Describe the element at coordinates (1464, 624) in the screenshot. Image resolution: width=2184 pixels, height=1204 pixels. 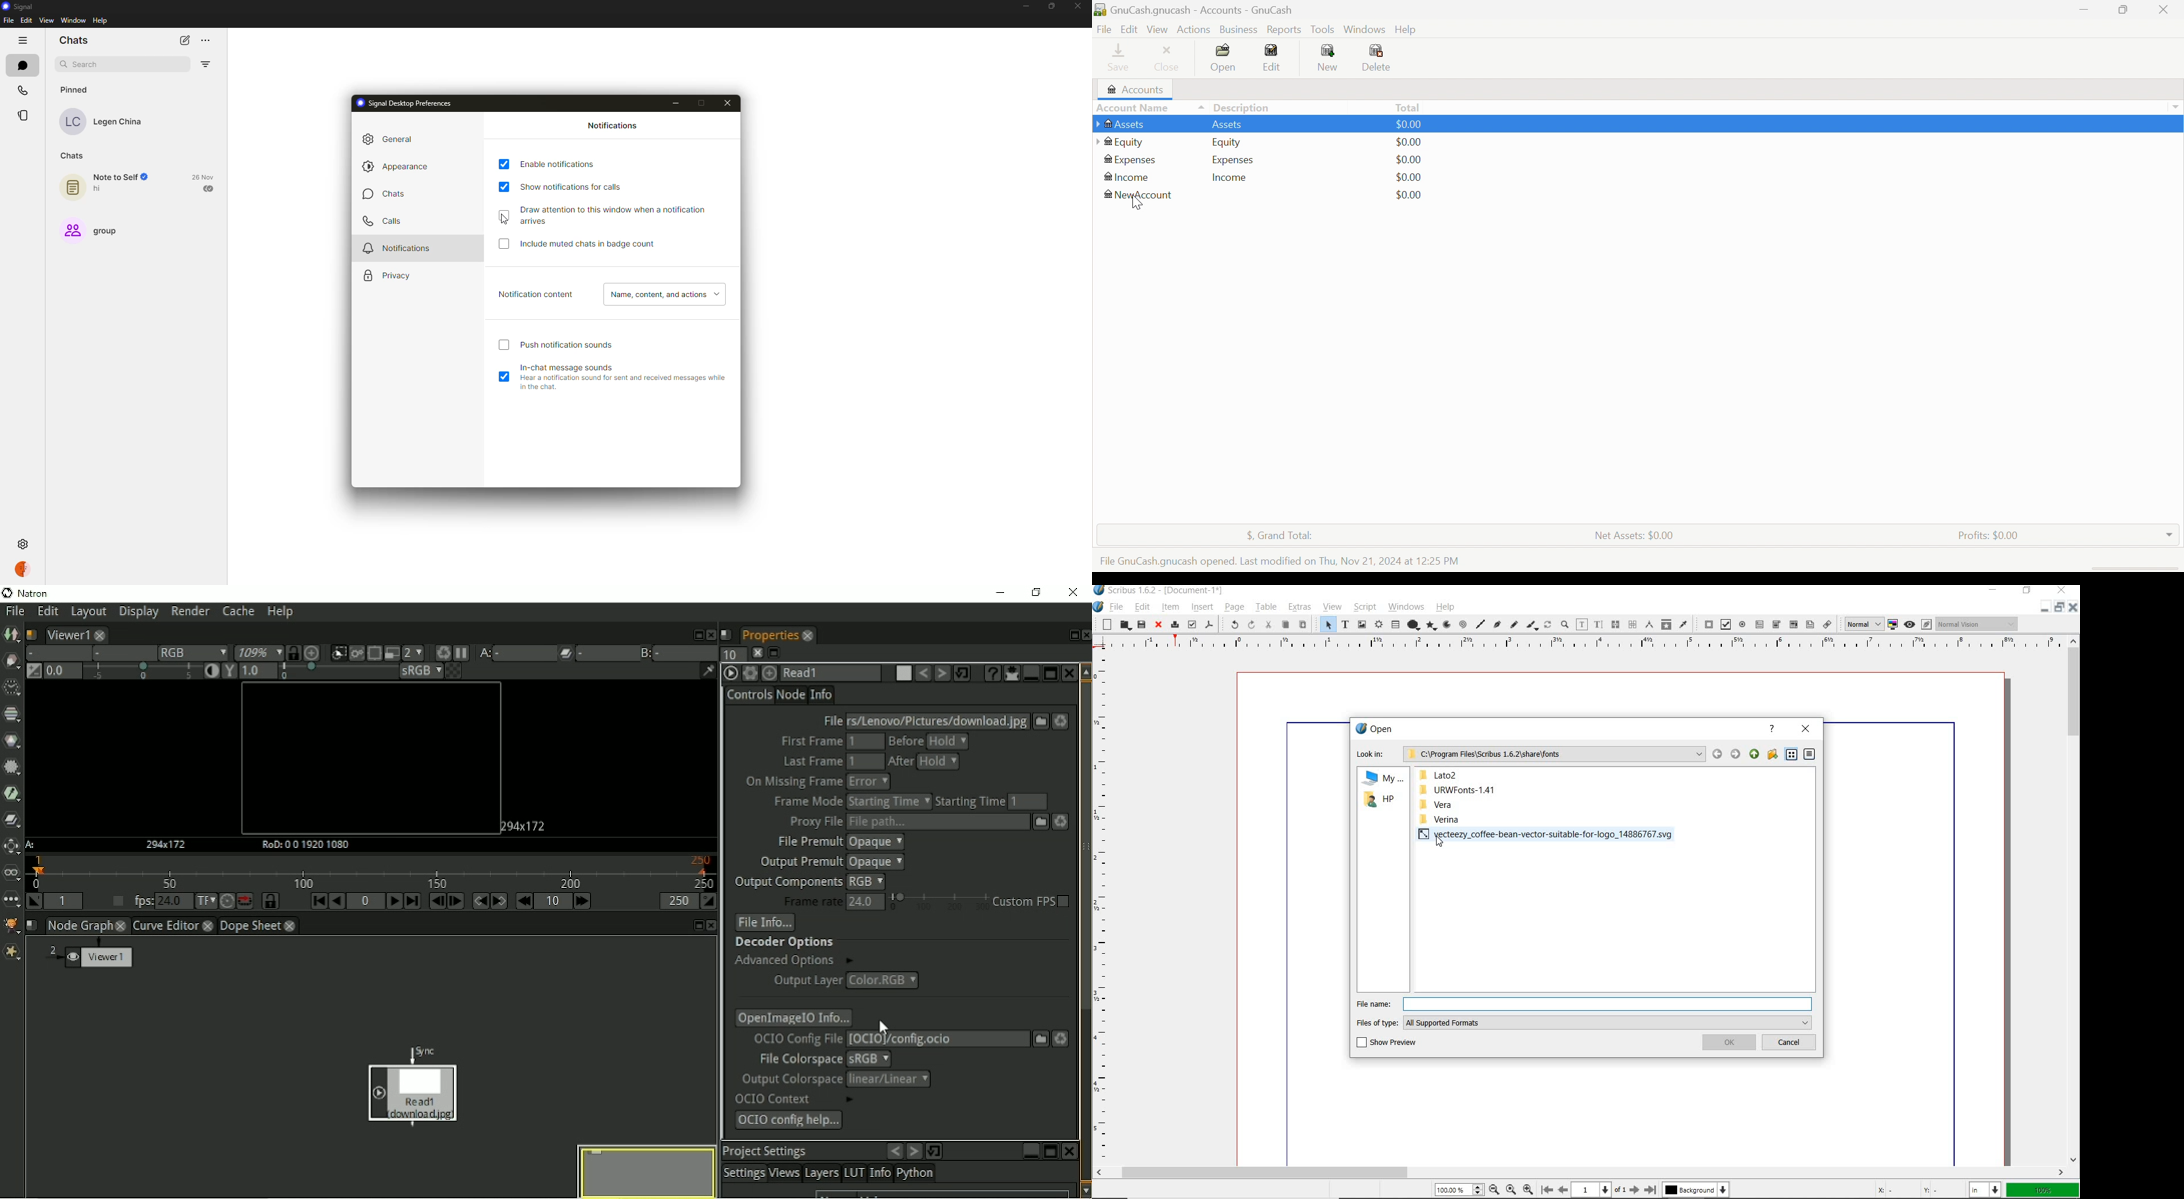
I see `spiral` at that location.